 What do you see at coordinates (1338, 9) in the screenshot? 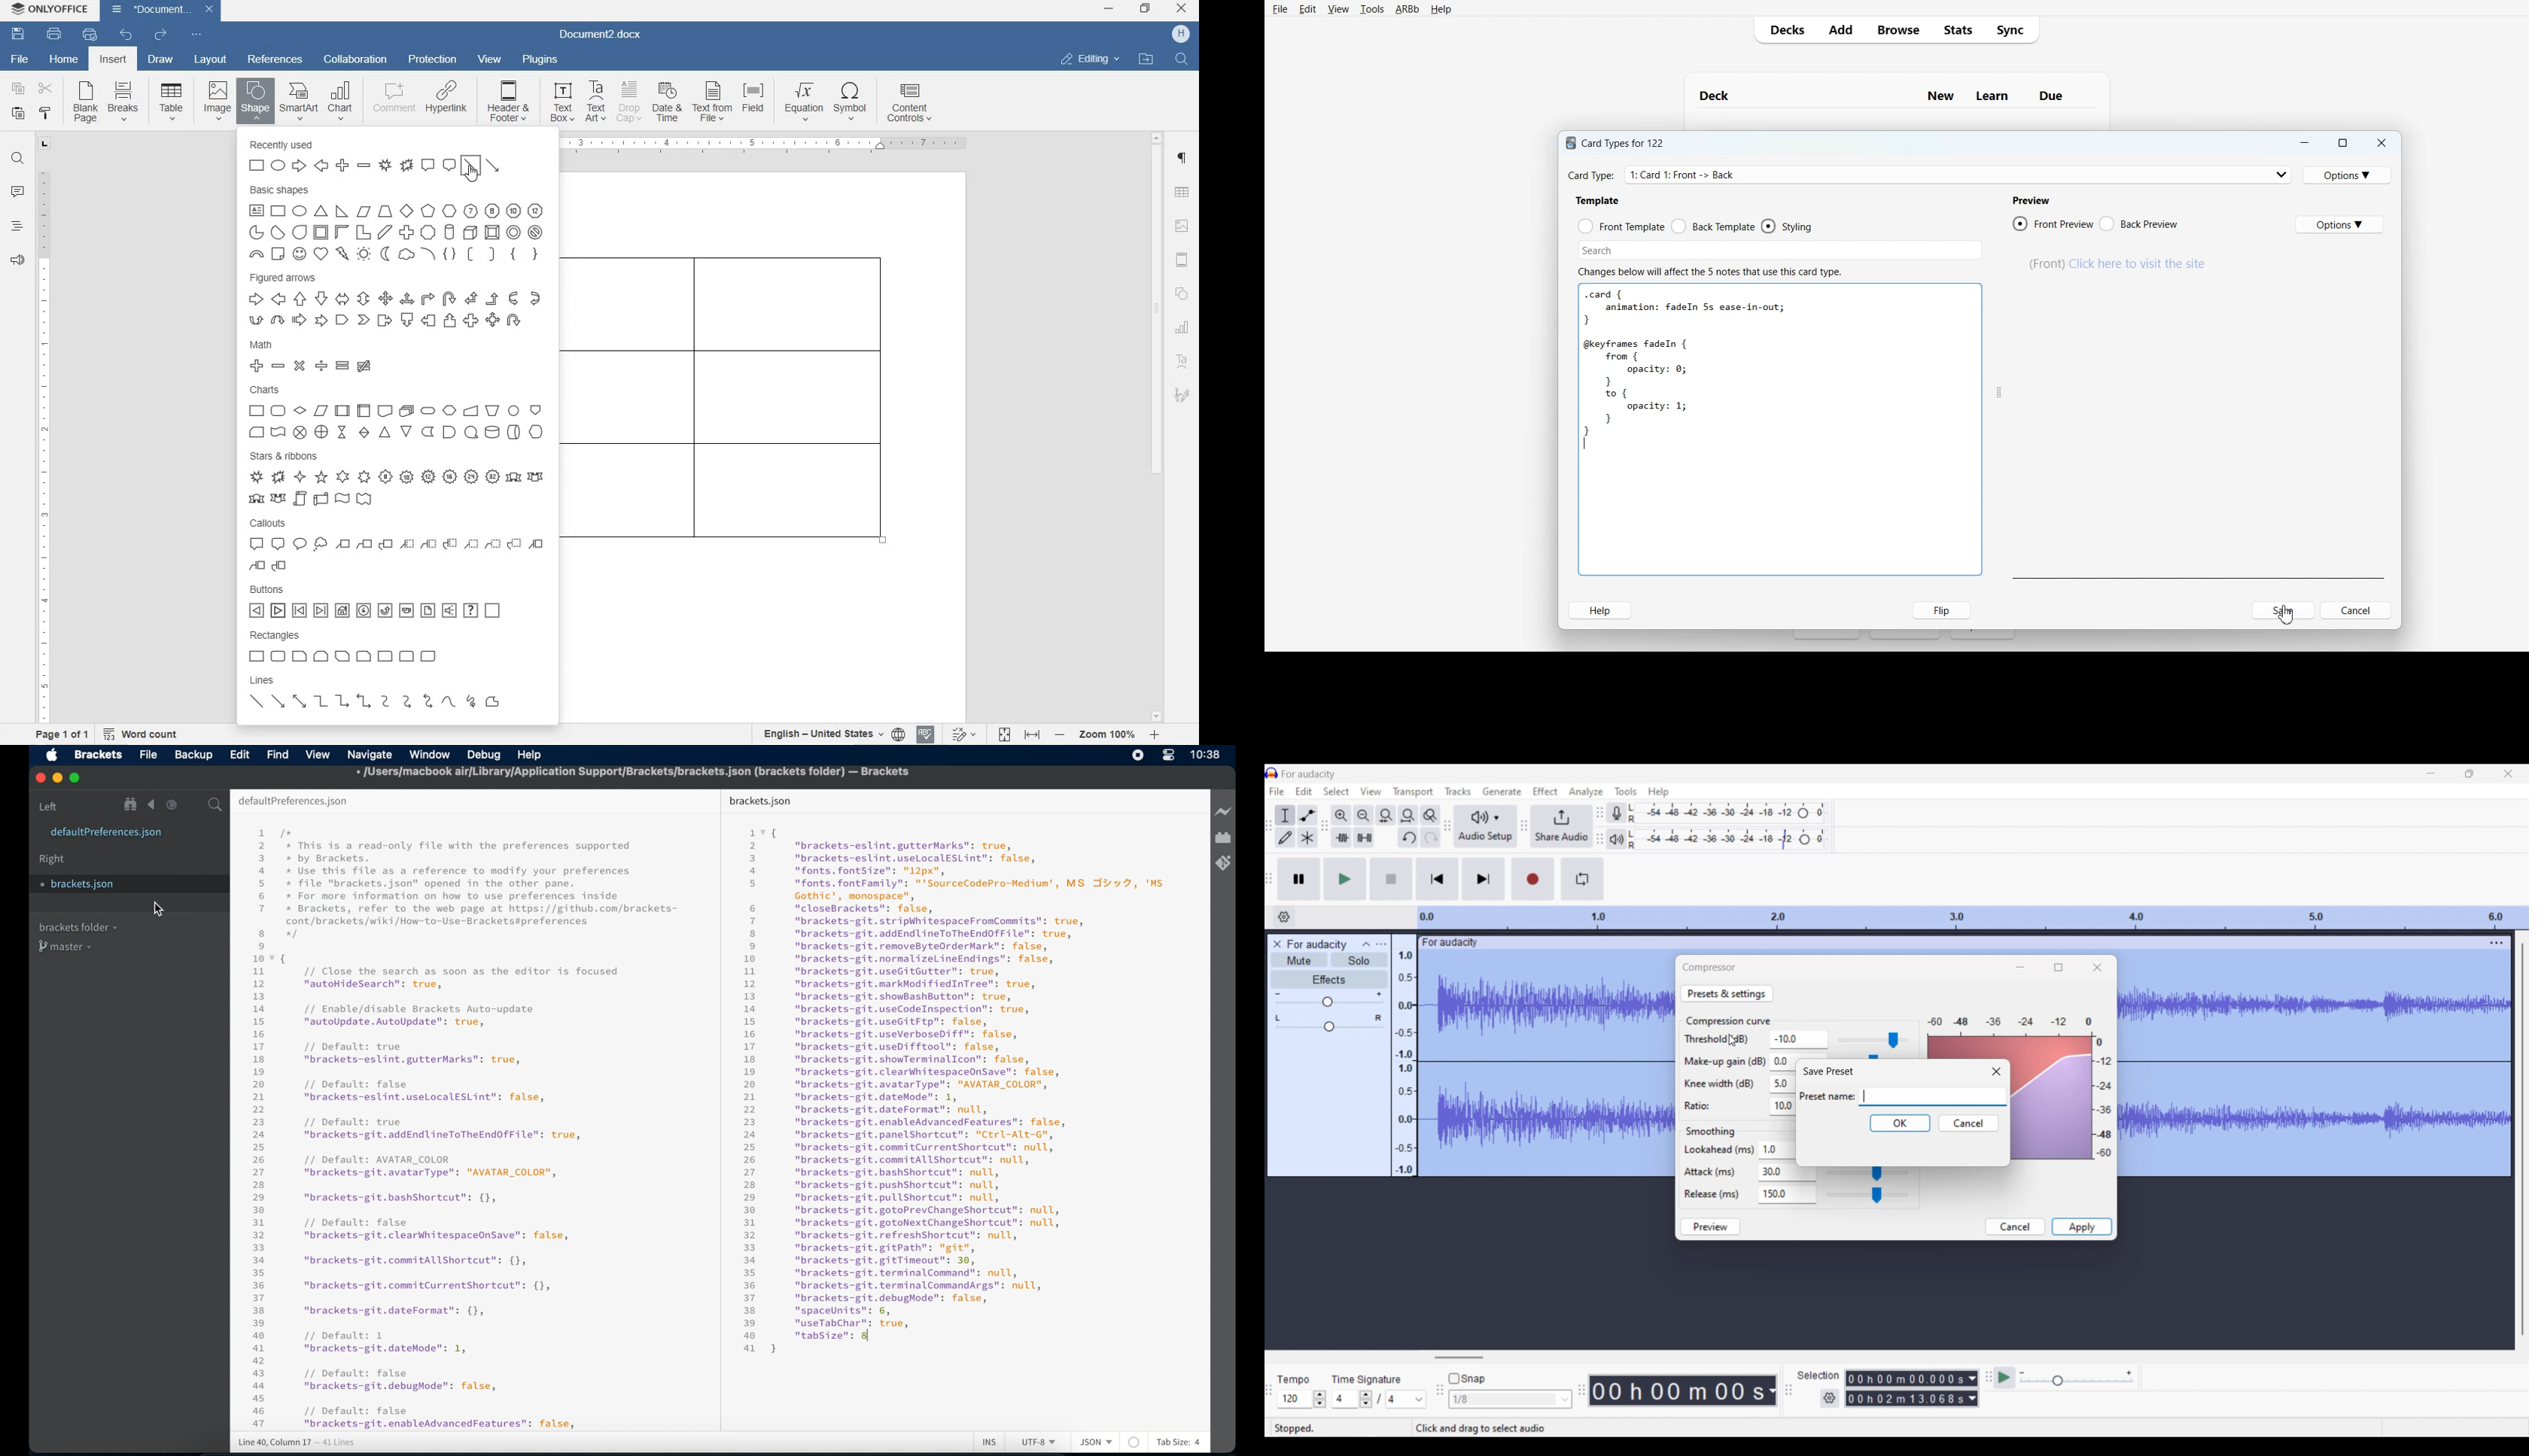
I see `View` at bounding box center [1338, 9].